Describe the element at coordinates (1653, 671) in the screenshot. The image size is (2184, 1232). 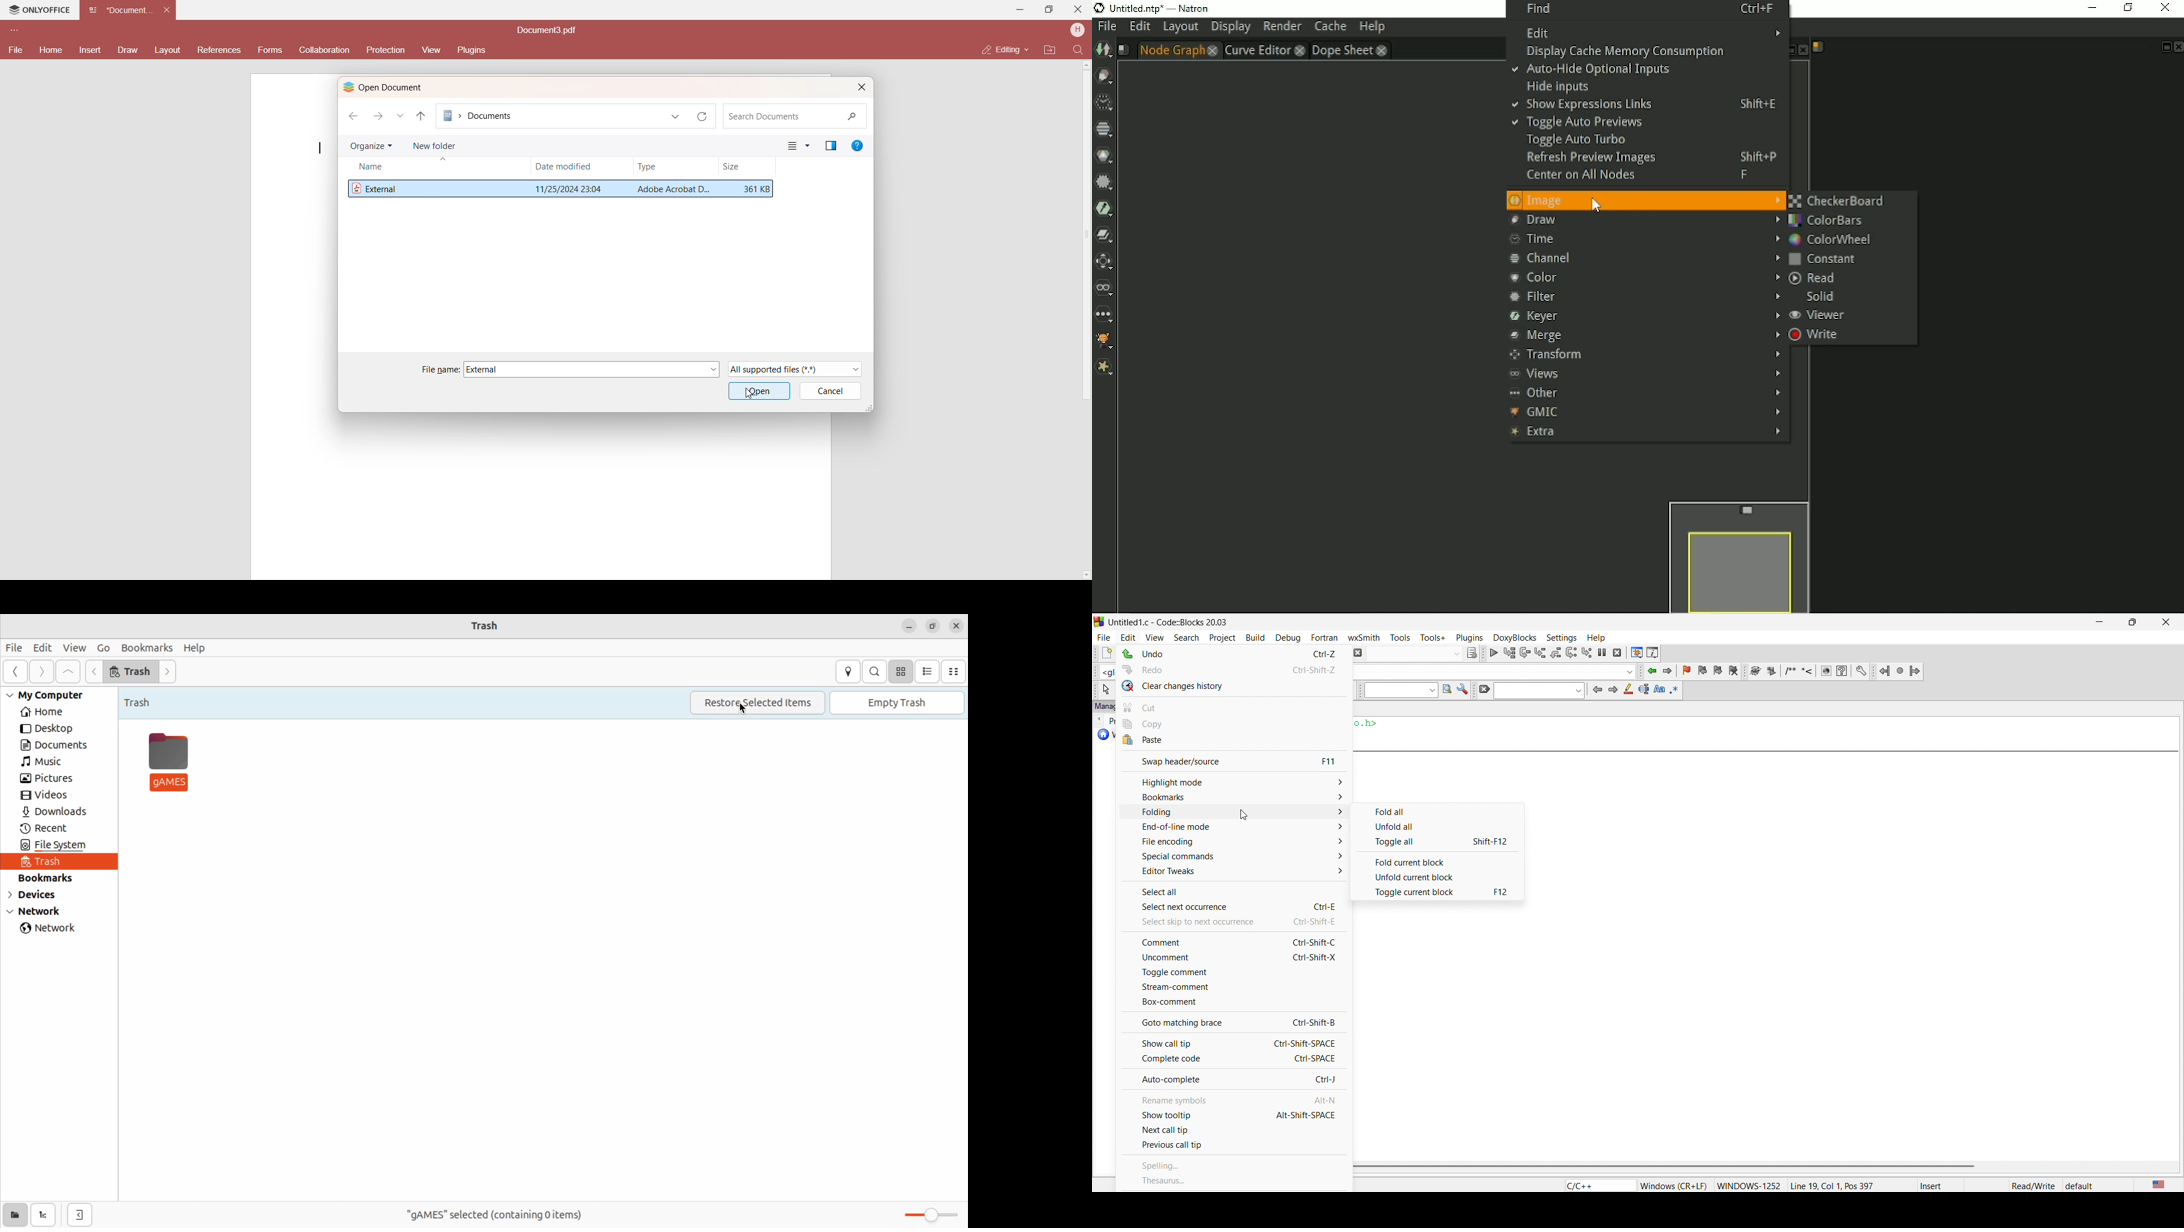
I see `jump backward` at that location.